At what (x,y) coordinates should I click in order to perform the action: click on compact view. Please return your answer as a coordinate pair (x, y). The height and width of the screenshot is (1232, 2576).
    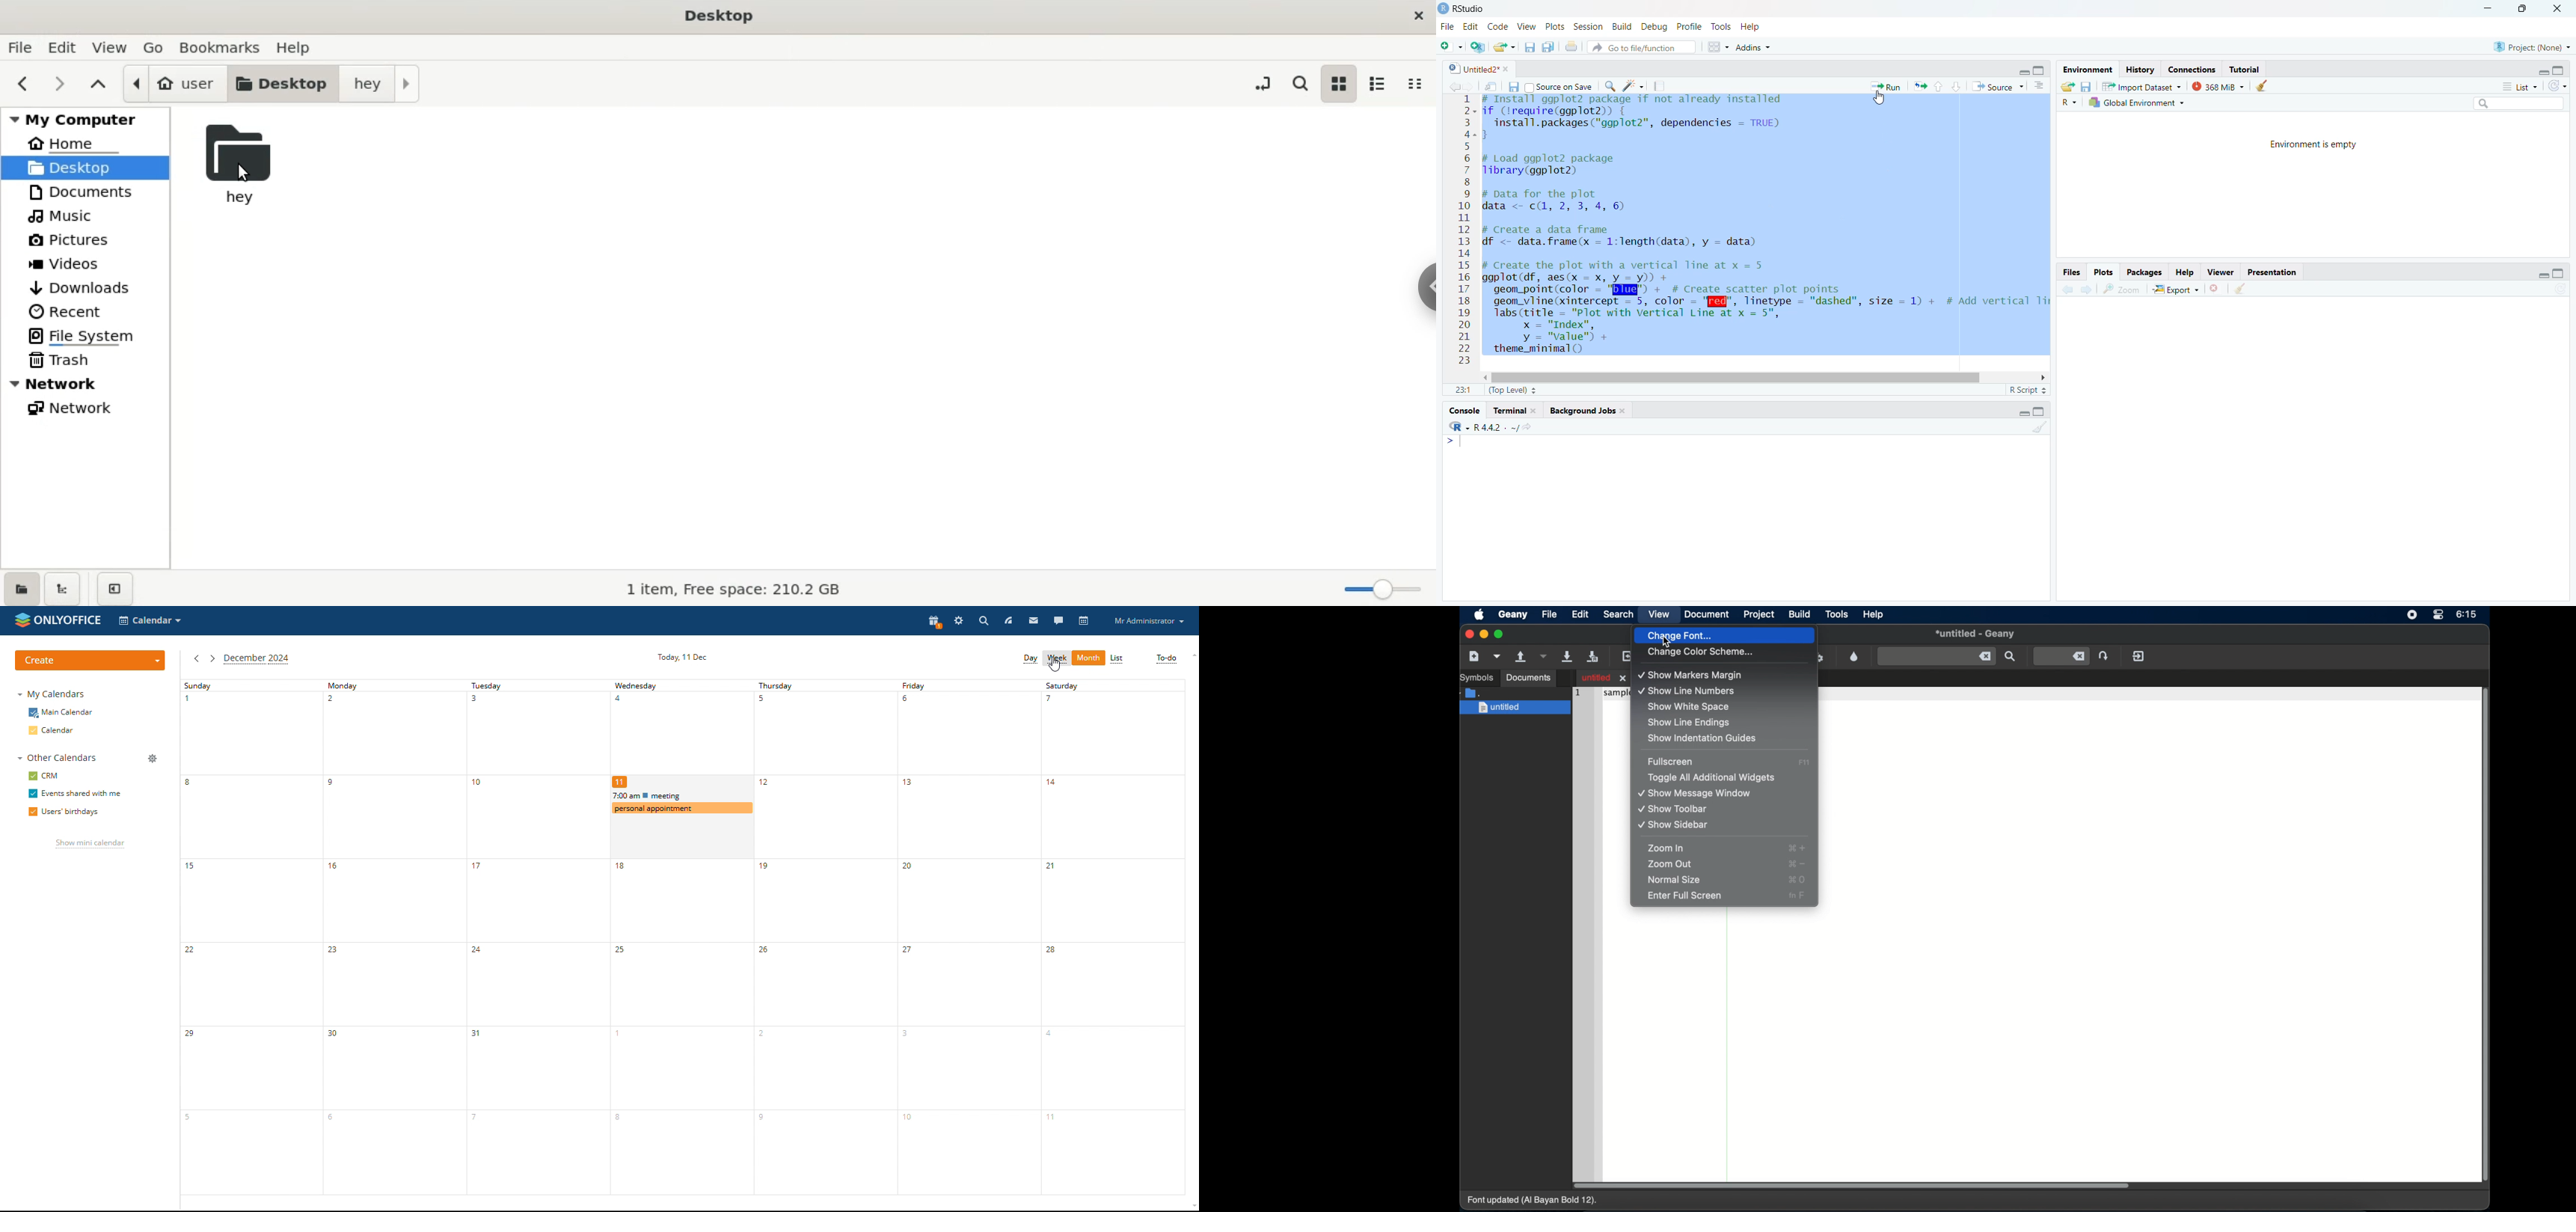
    Looking at the image, I should click on (1420, 84).